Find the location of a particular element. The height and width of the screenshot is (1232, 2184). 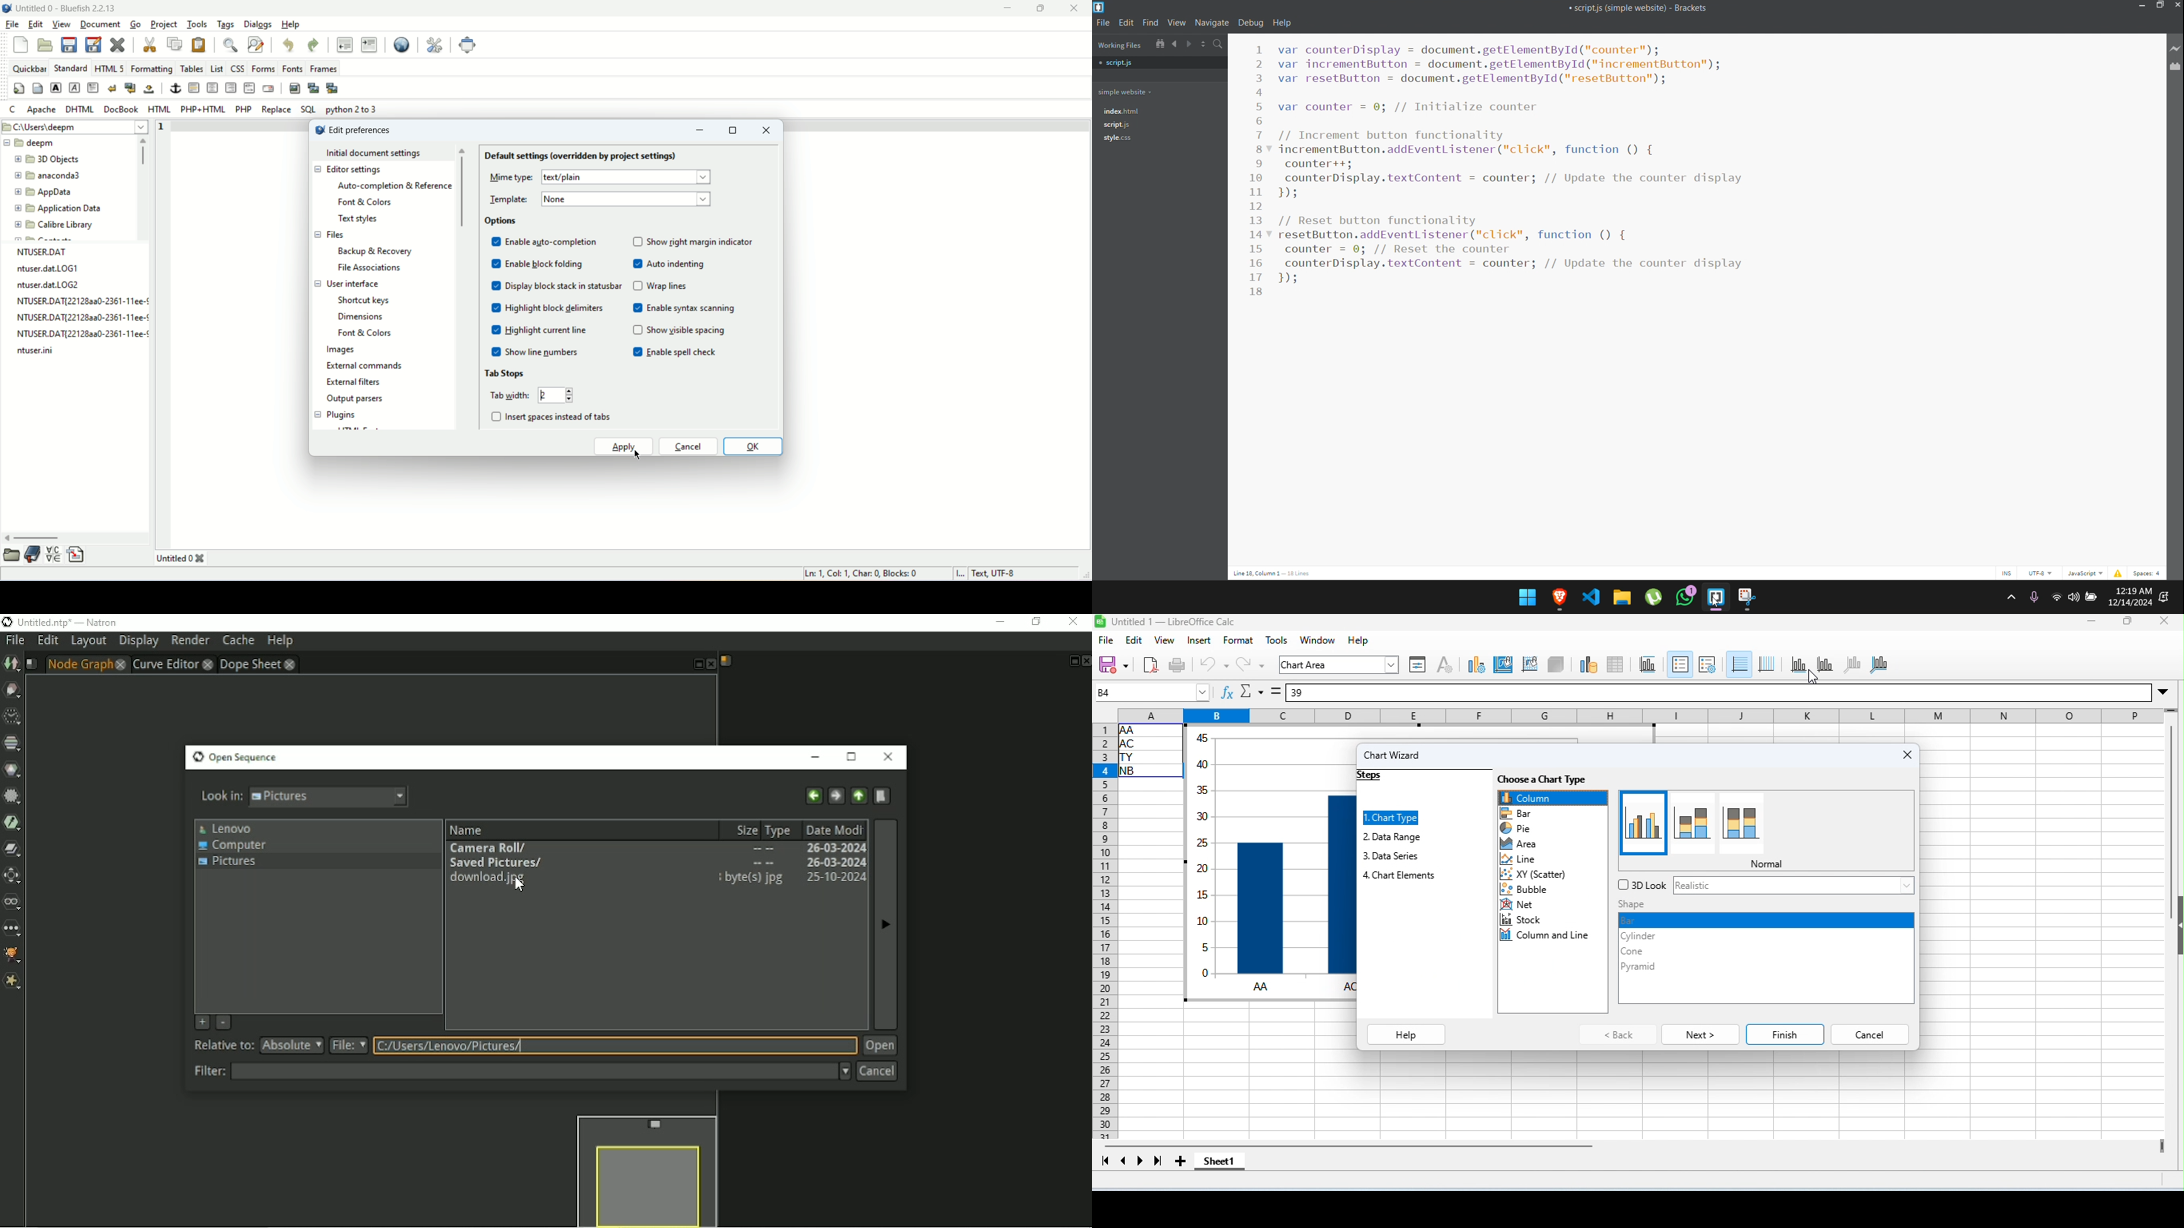

cone is located at coordinates (1636, 951).